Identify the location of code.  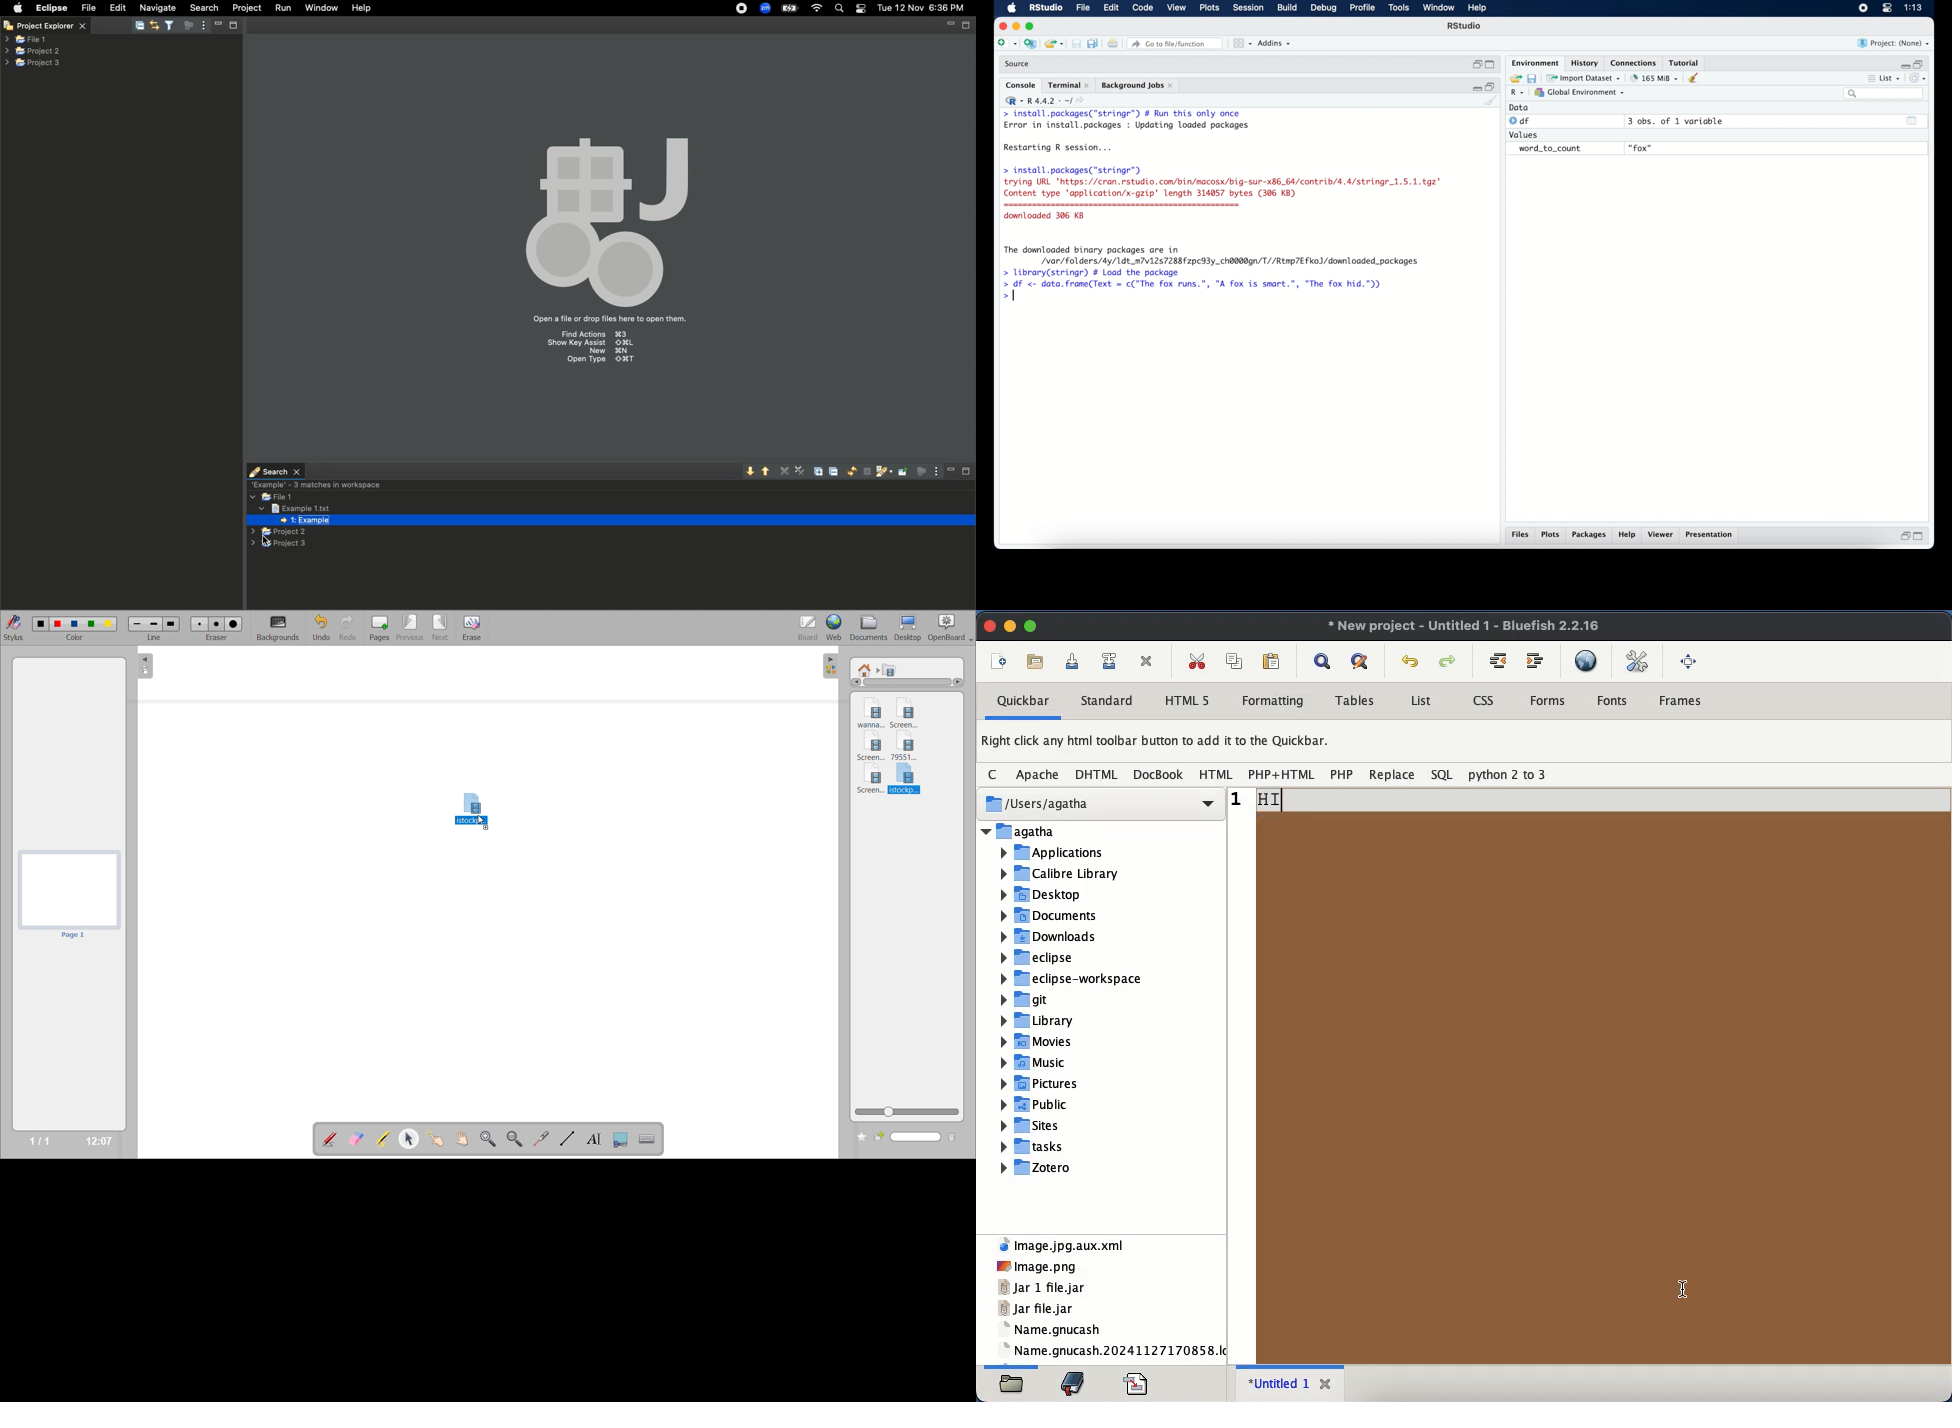
(1143, 8).